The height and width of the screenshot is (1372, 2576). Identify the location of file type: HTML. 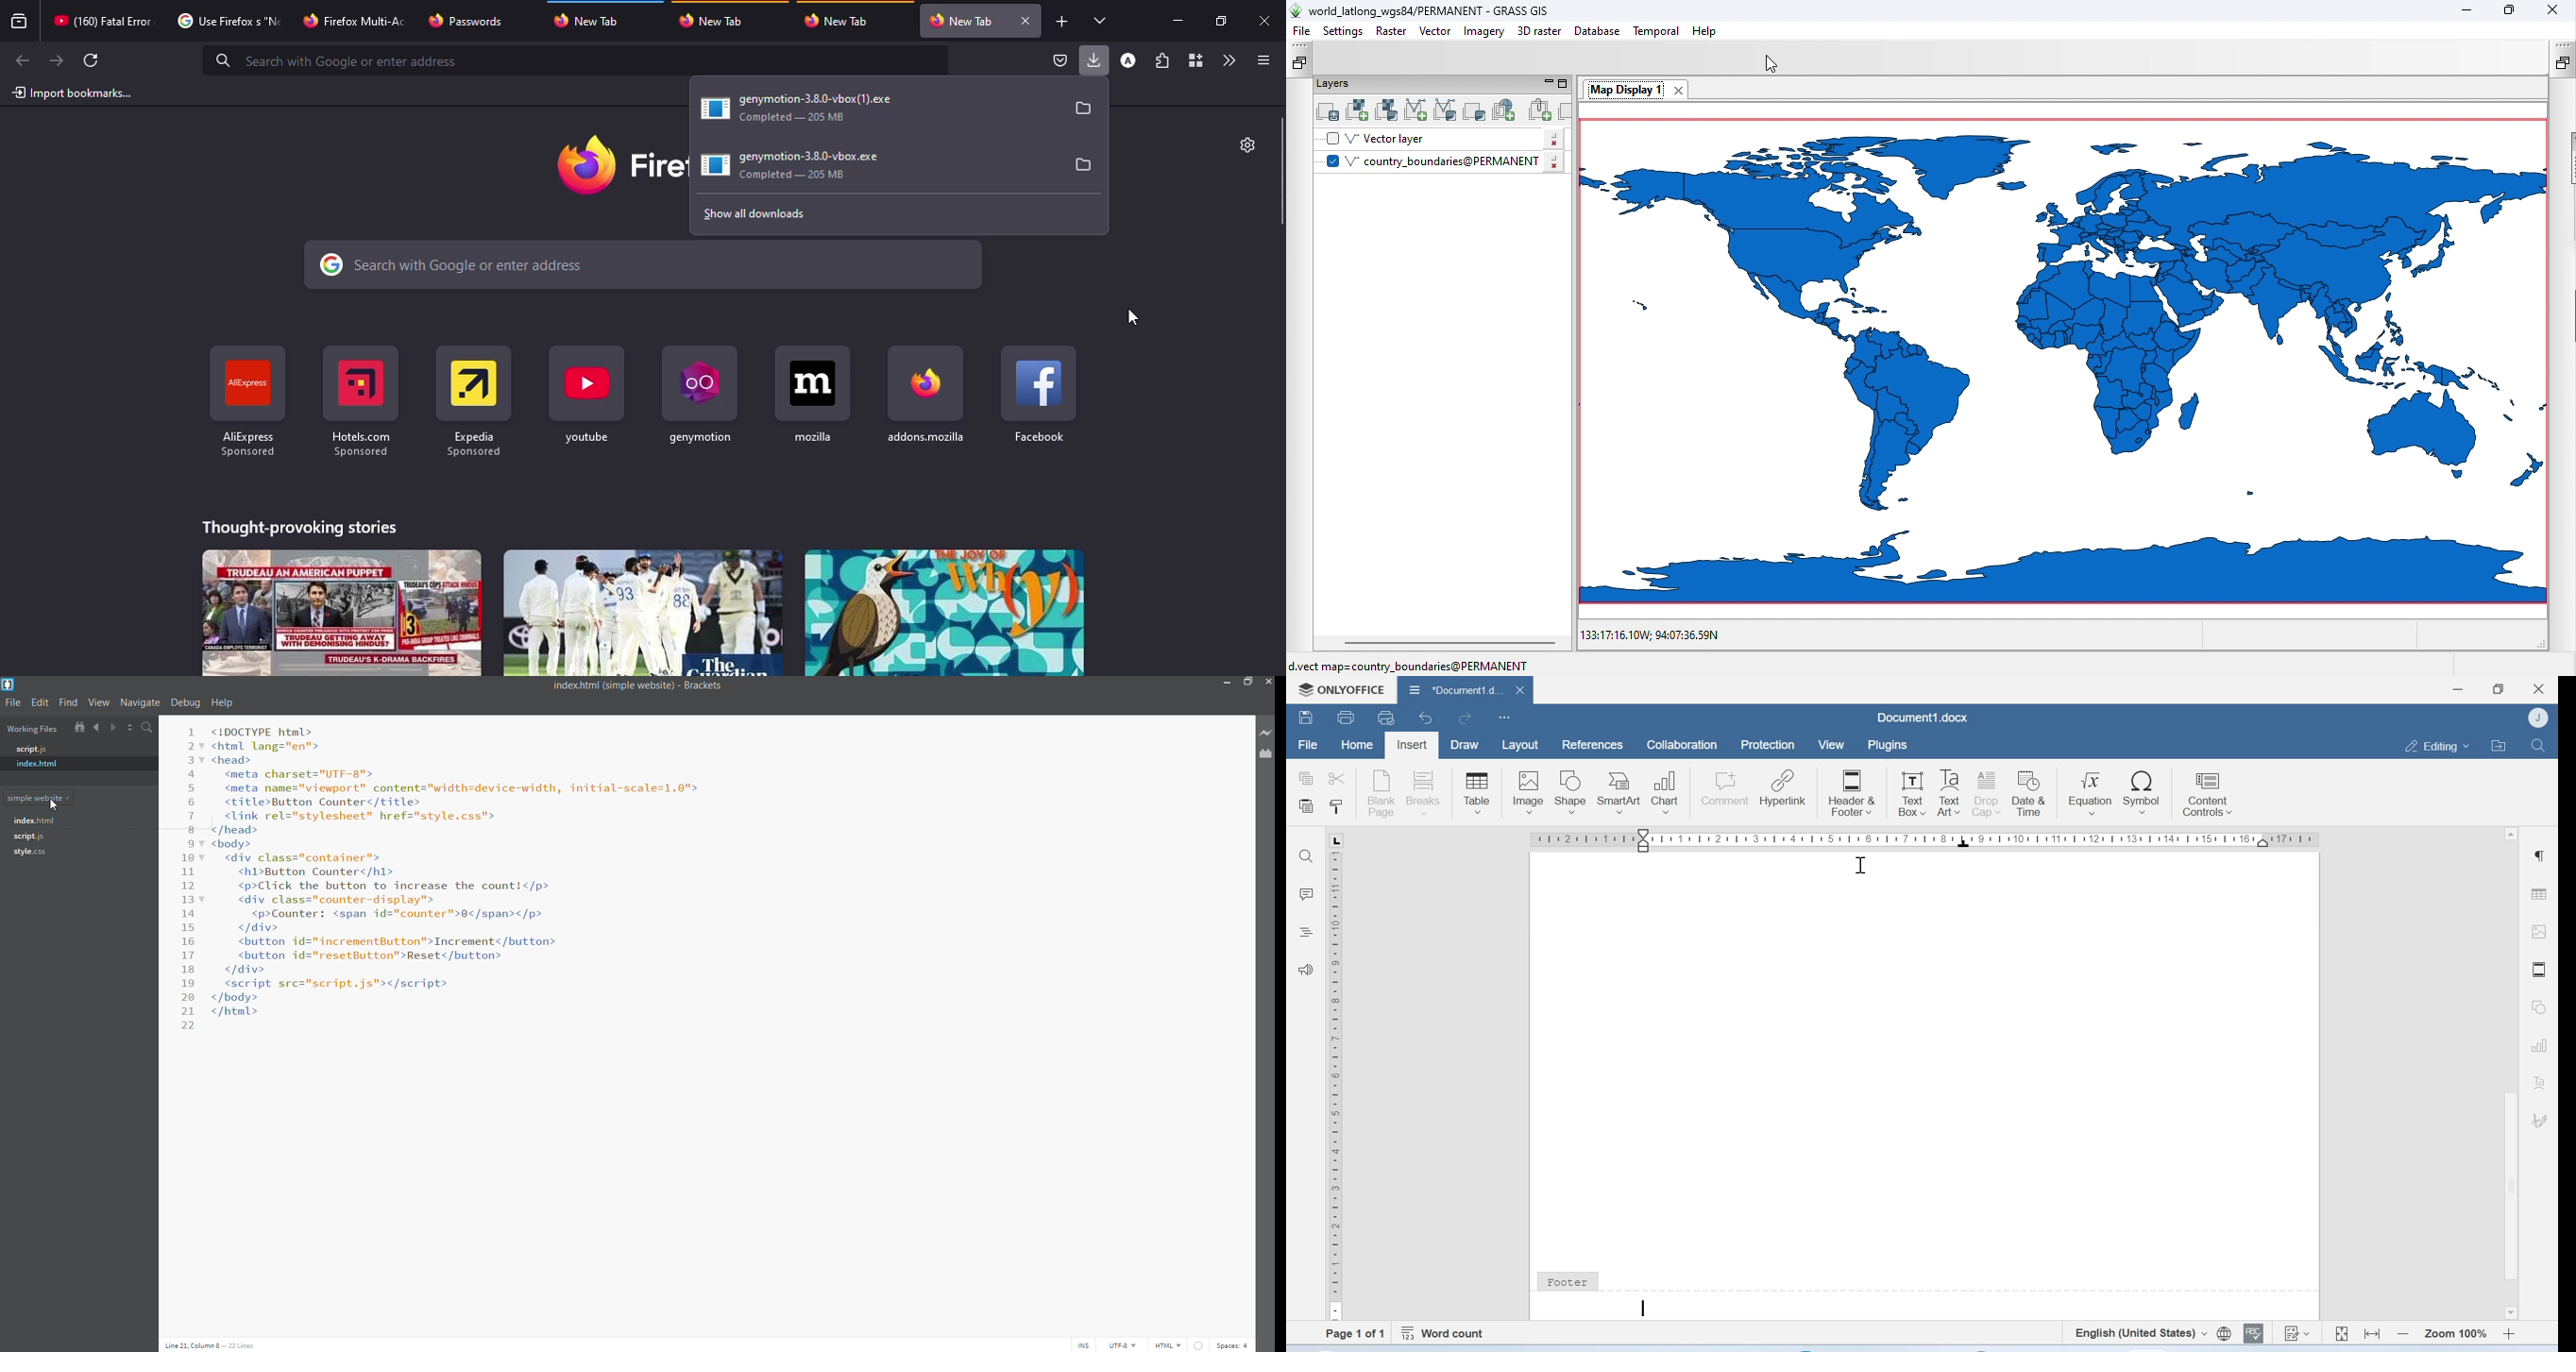
(1168, 1345).